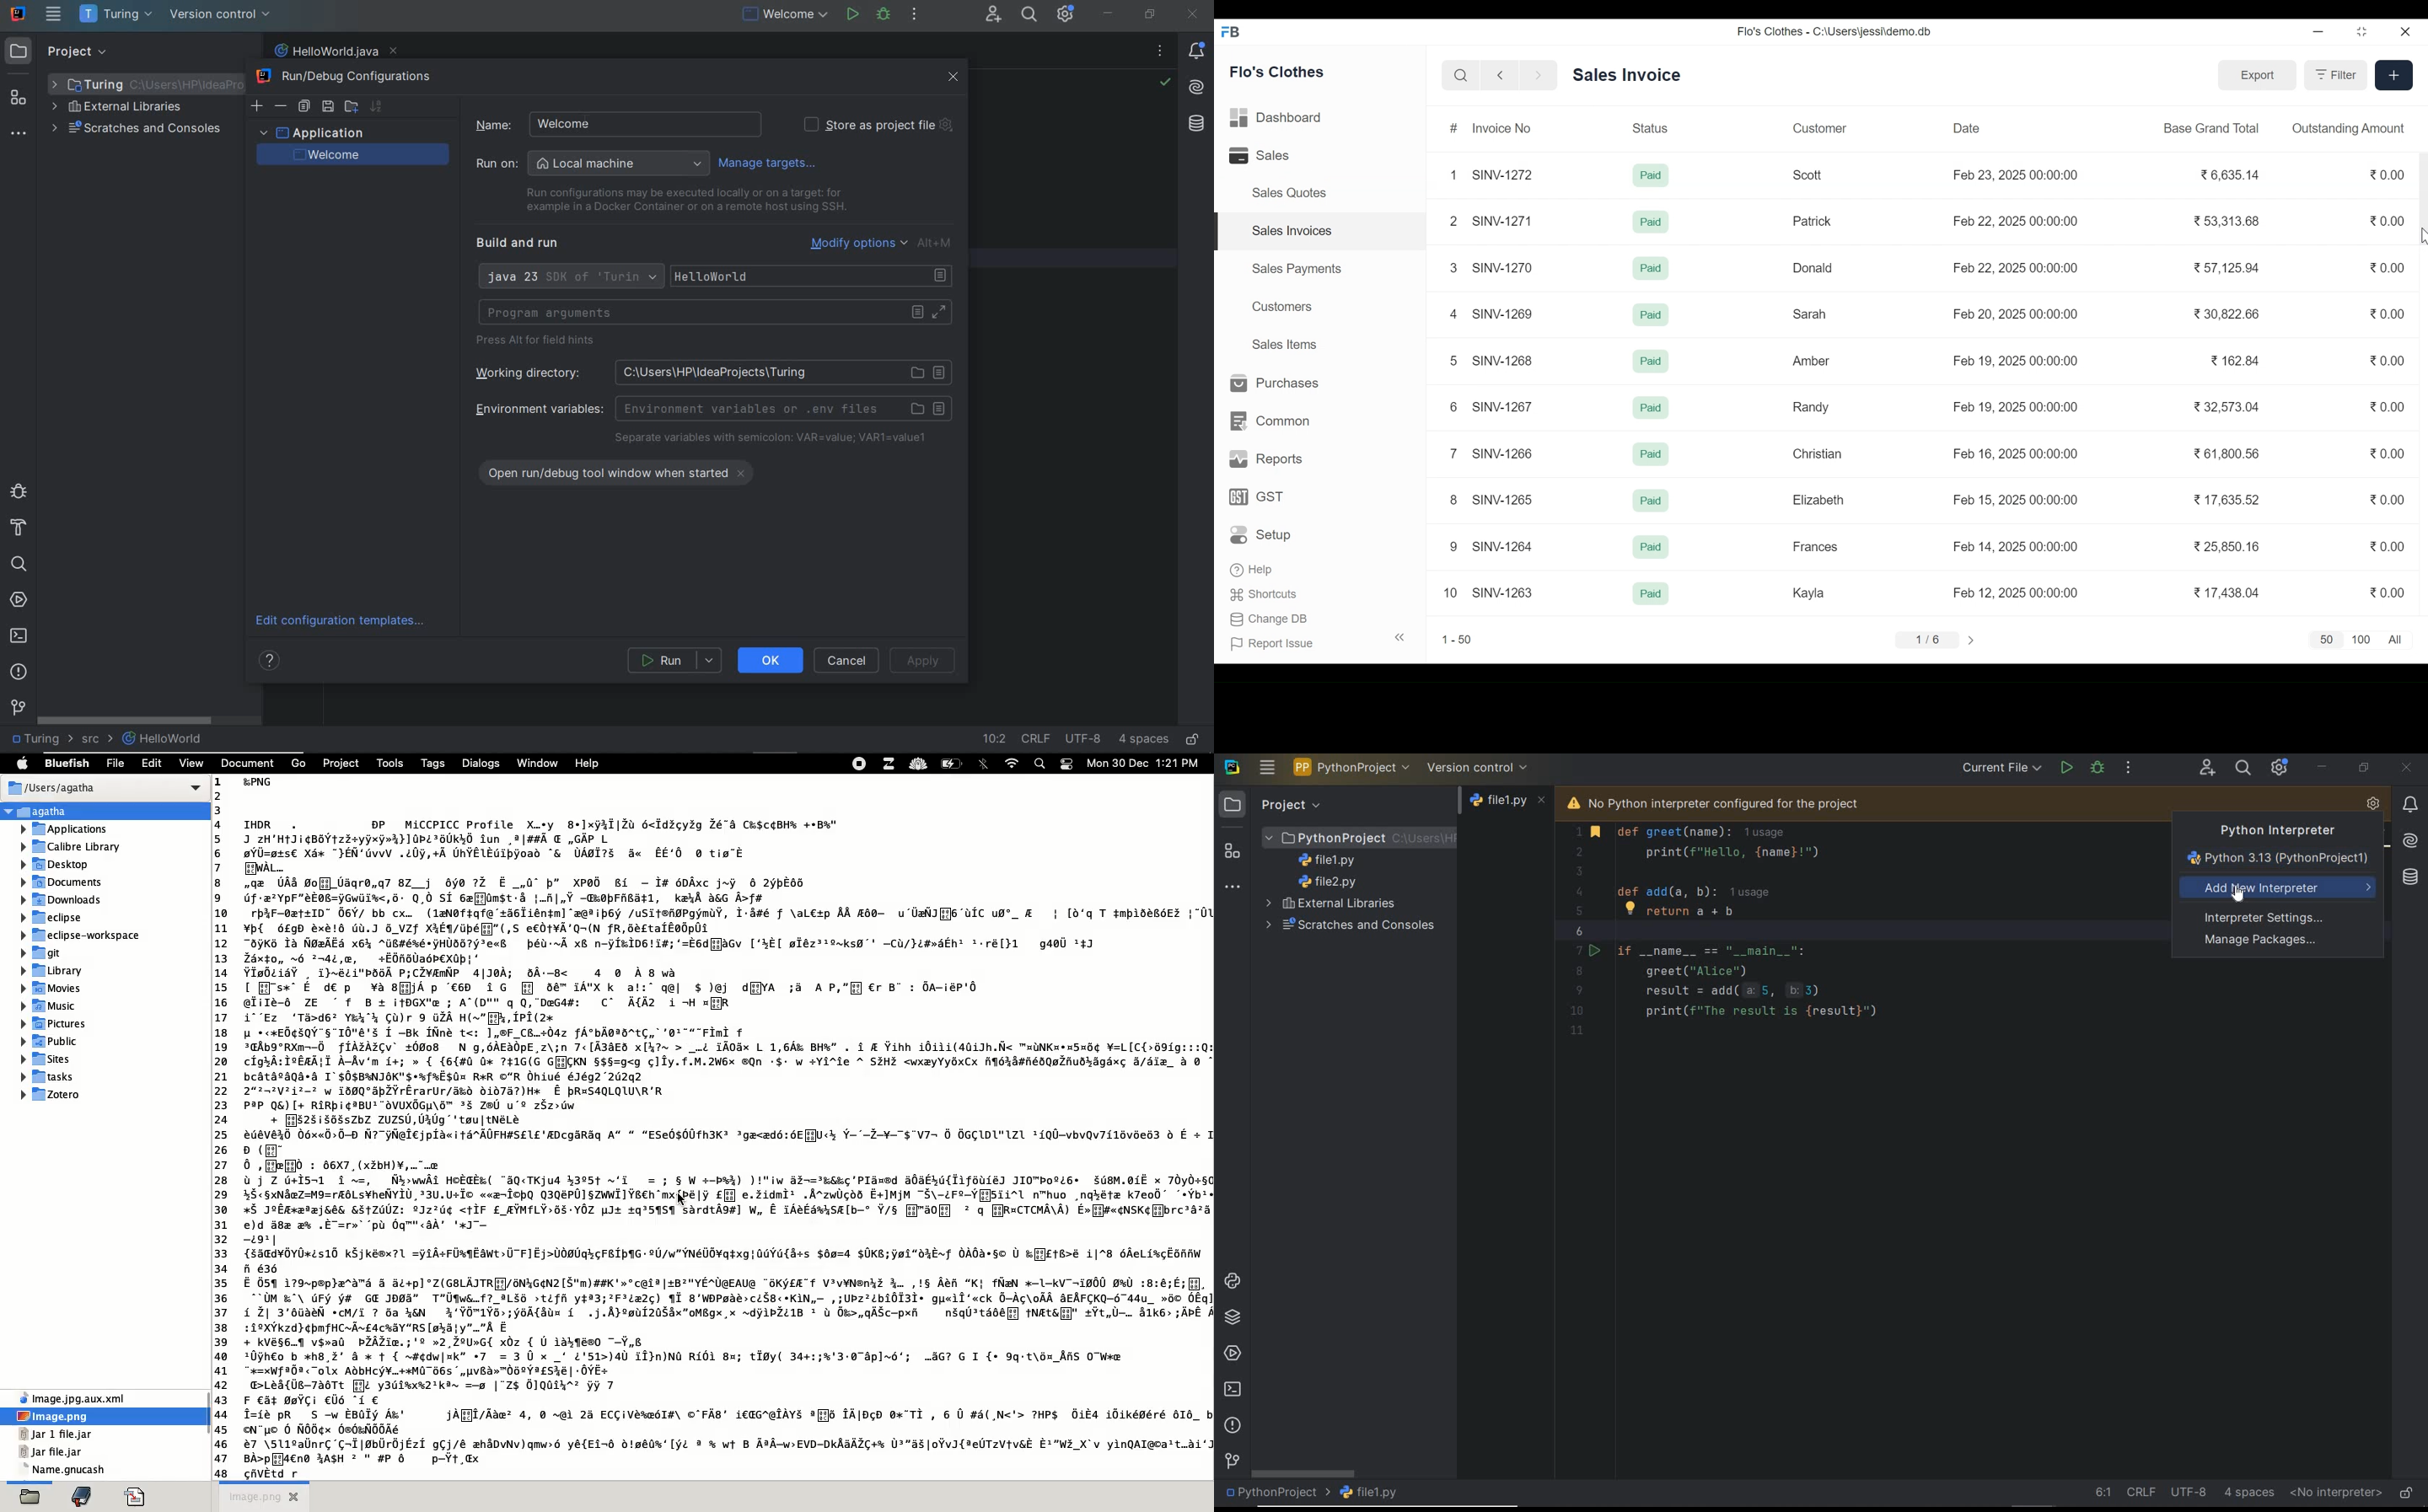 The image size is (2436, 1512). Describe the element at coordinates (376, 106) in the screenshot. I see `SORT CONFIGURATIONS` at that location.